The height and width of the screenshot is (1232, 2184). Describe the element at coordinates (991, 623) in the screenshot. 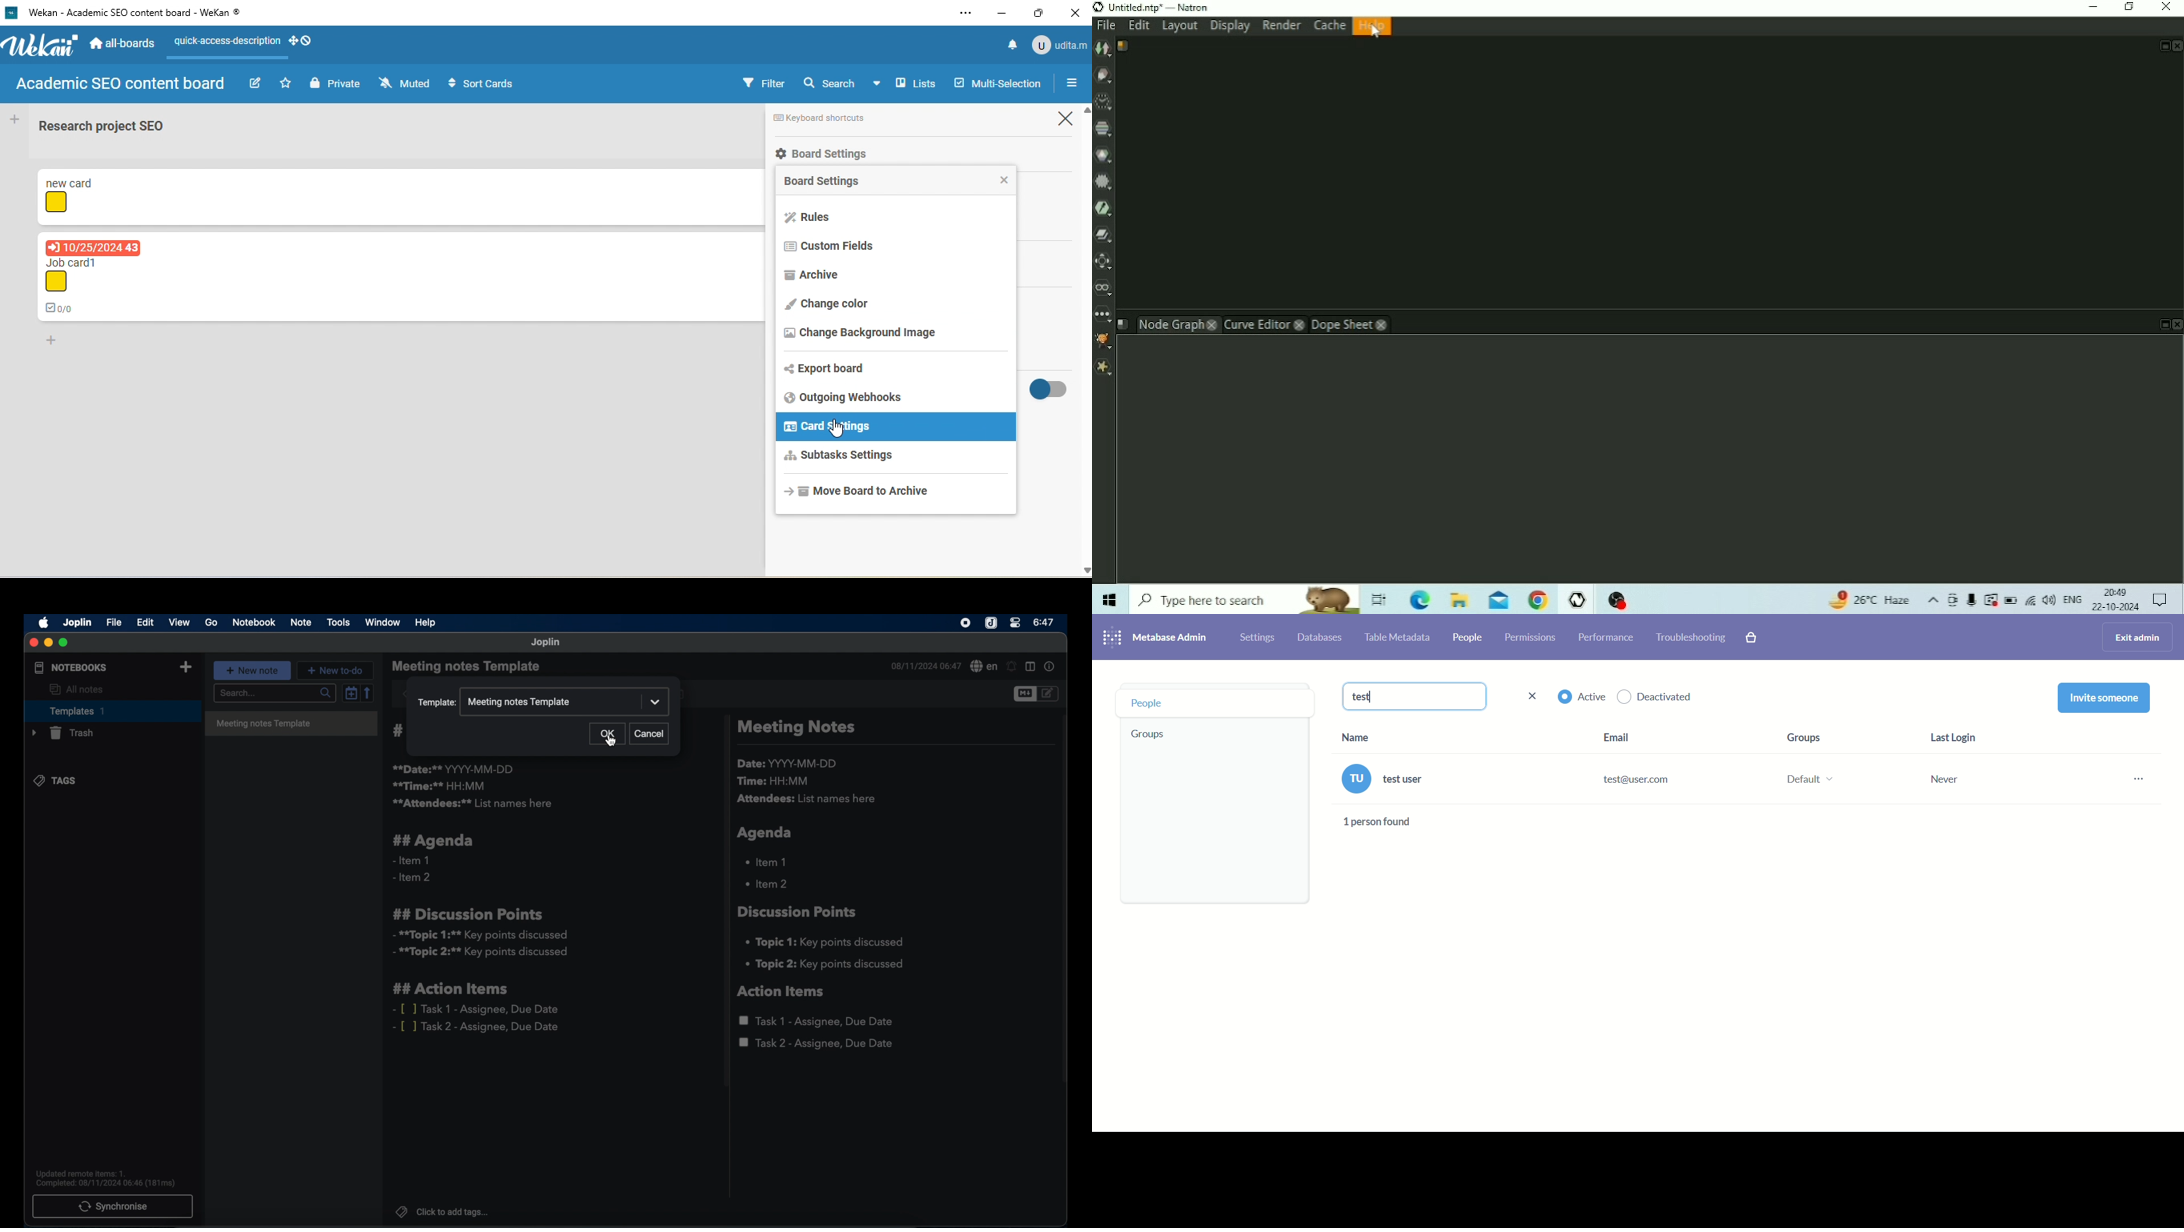

I see `Joplin` at that location.